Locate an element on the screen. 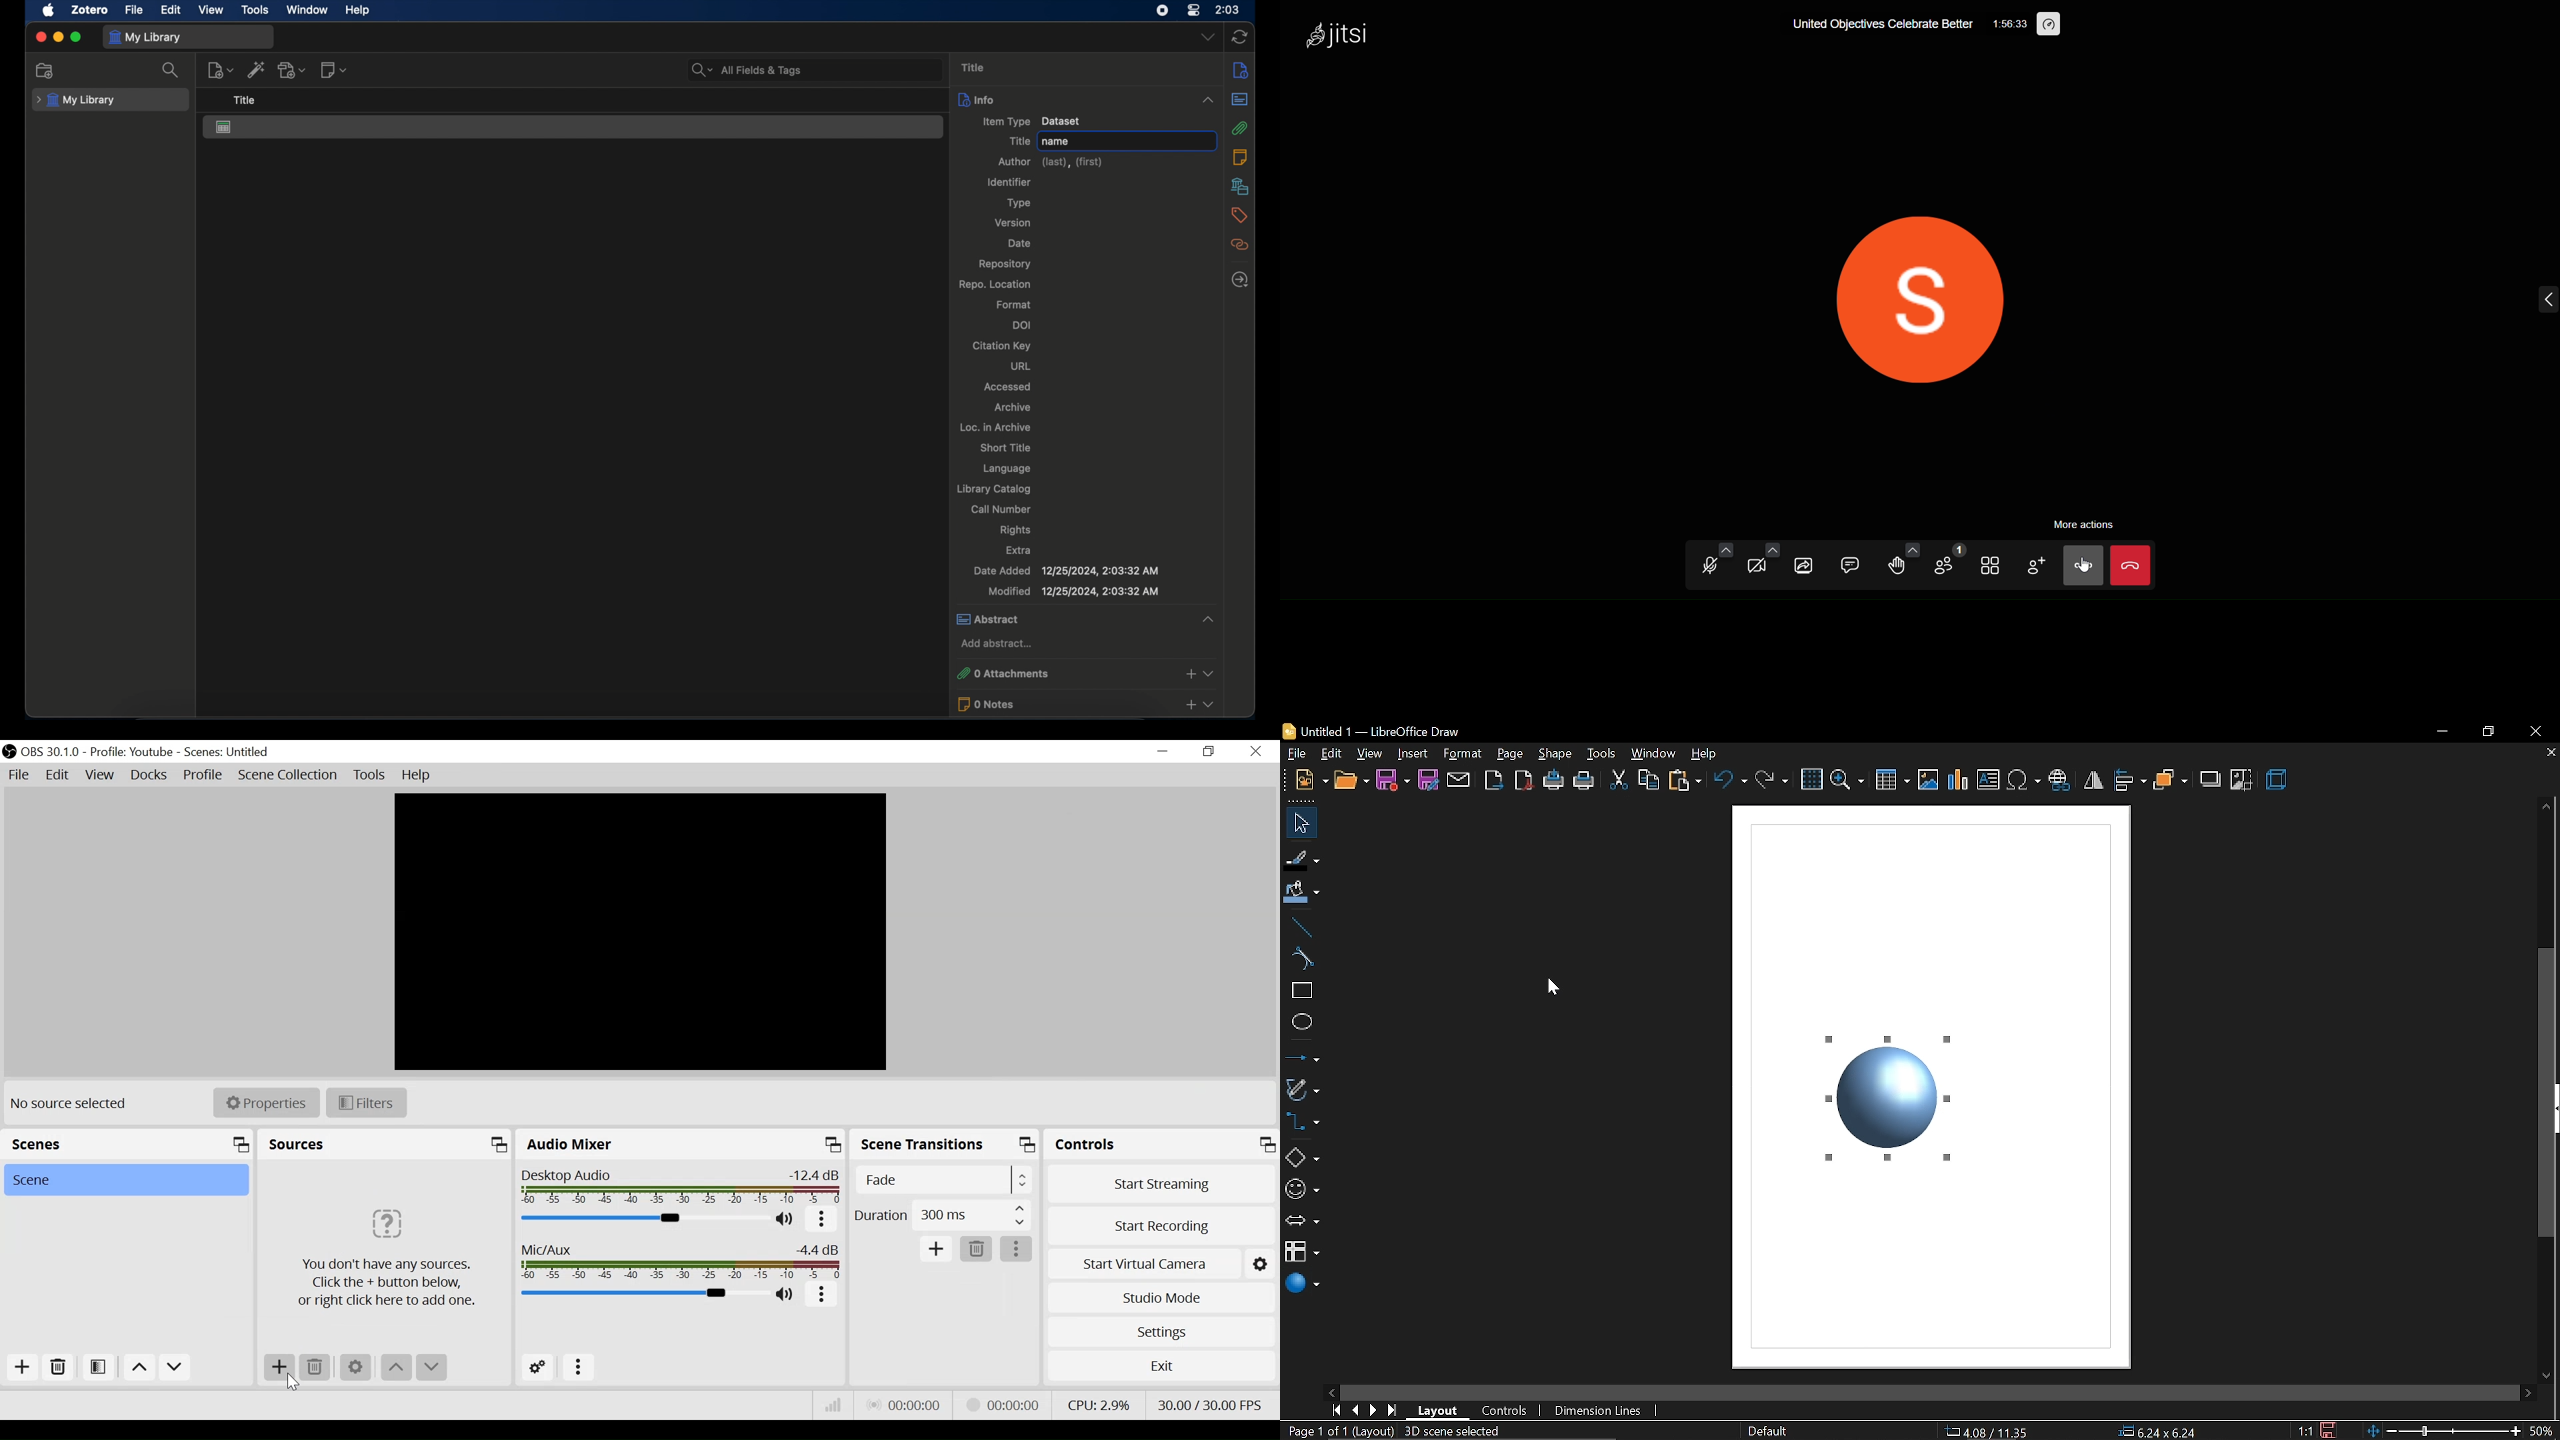  repository is located at coordinates (1004, 263).